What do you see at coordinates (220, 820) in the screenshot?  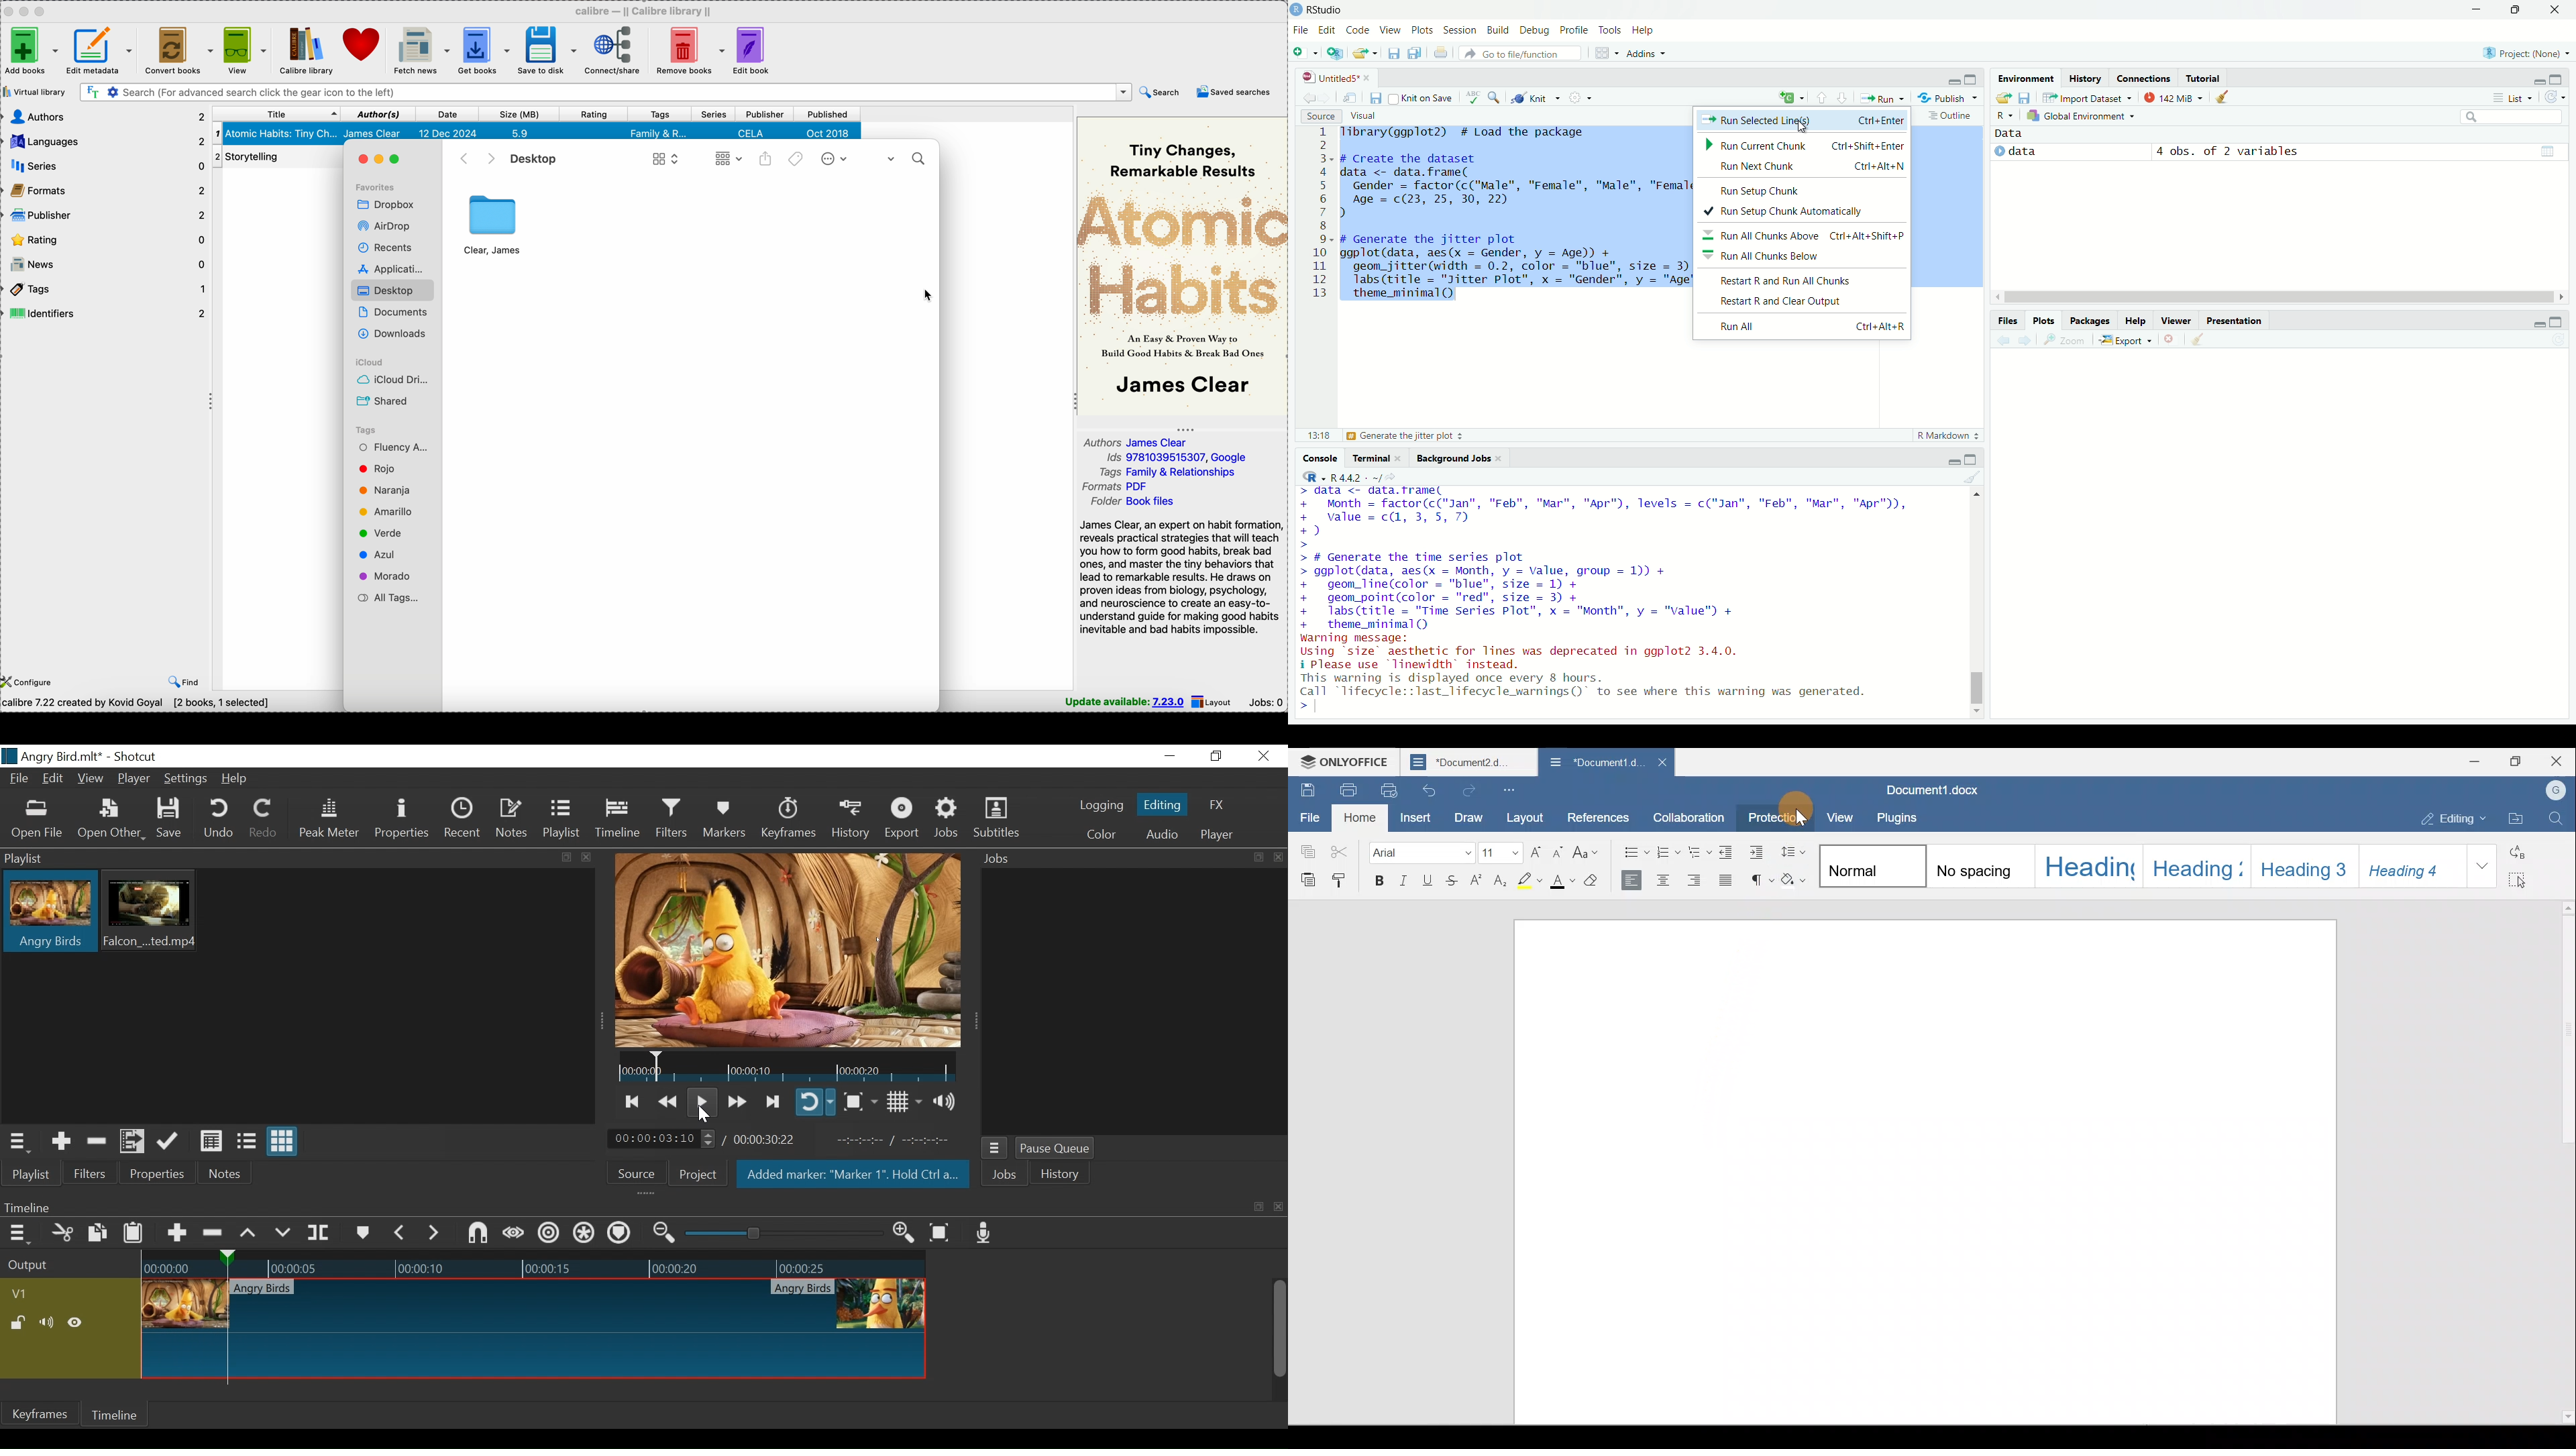 I see `Undo` at bounding box center [220, 820].